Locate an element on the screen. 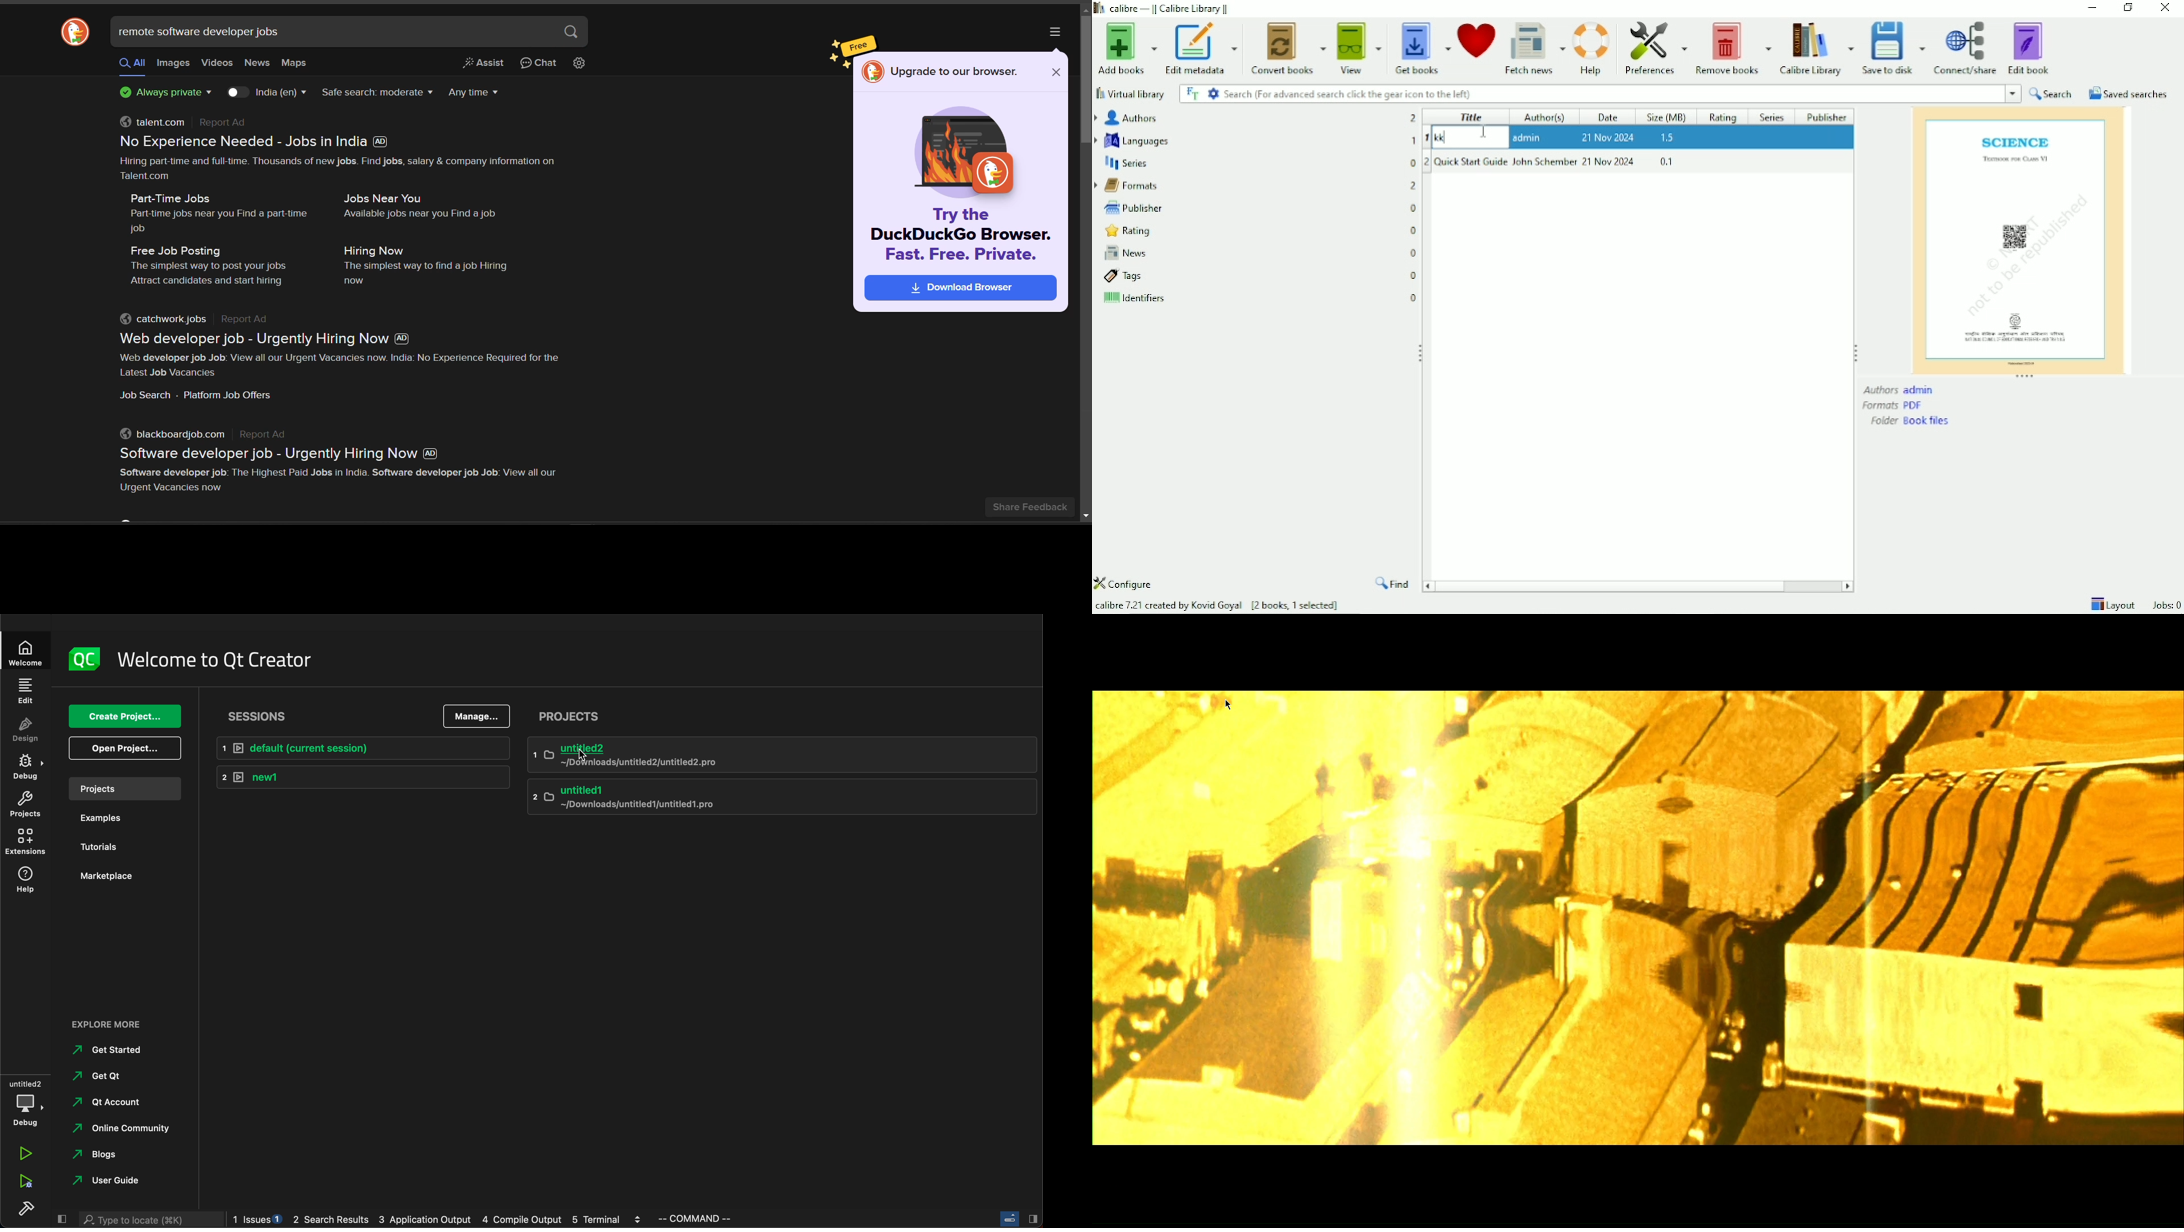  No Experience Needed - Jobs in India is located at coordinates (256, 143).